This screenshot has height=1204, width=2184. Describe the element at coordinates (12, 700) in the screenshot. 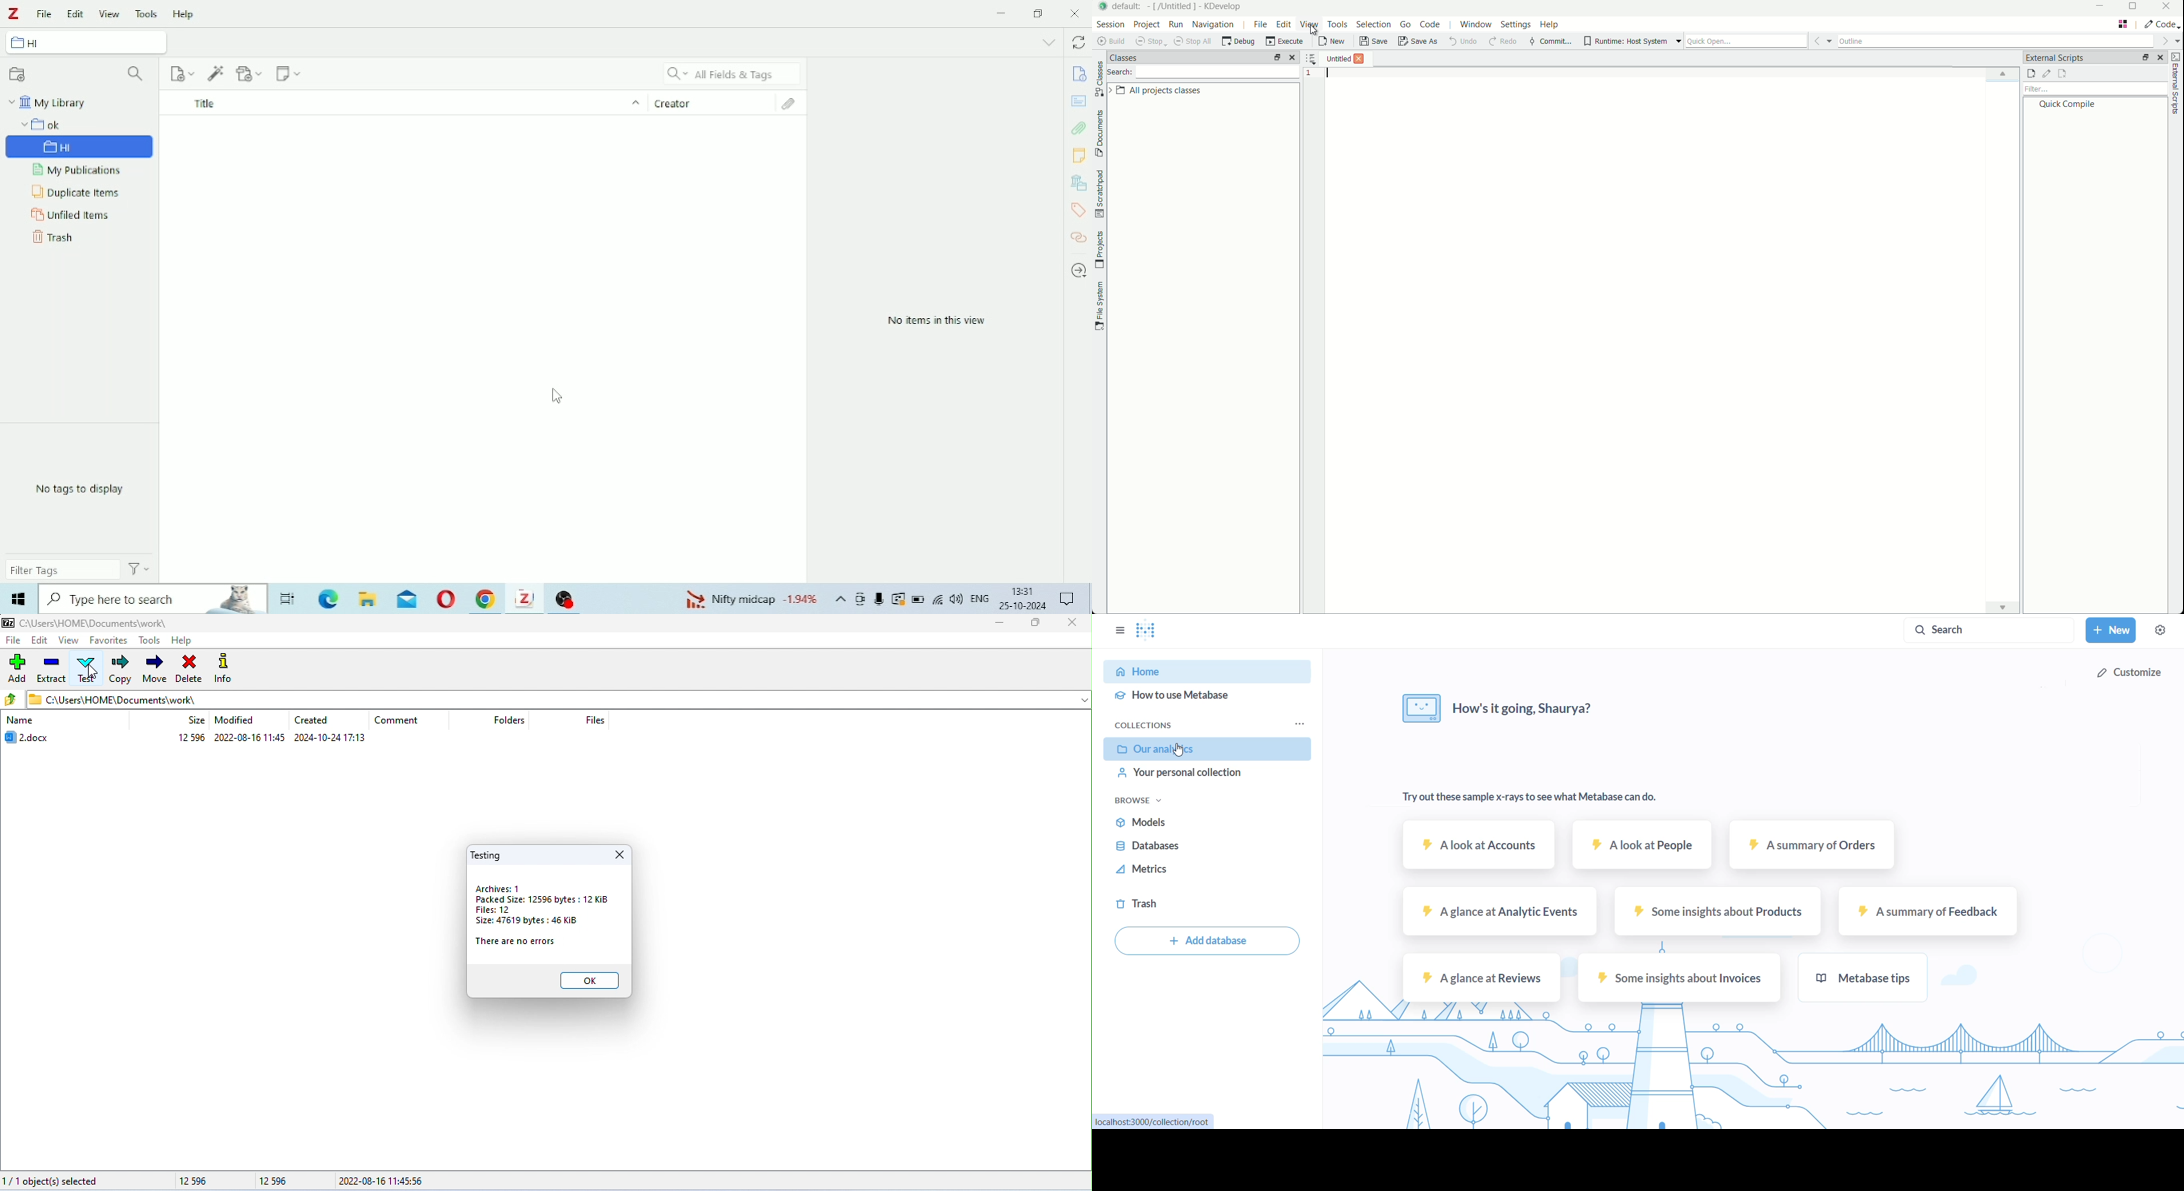

I see `previous folder` at that location.